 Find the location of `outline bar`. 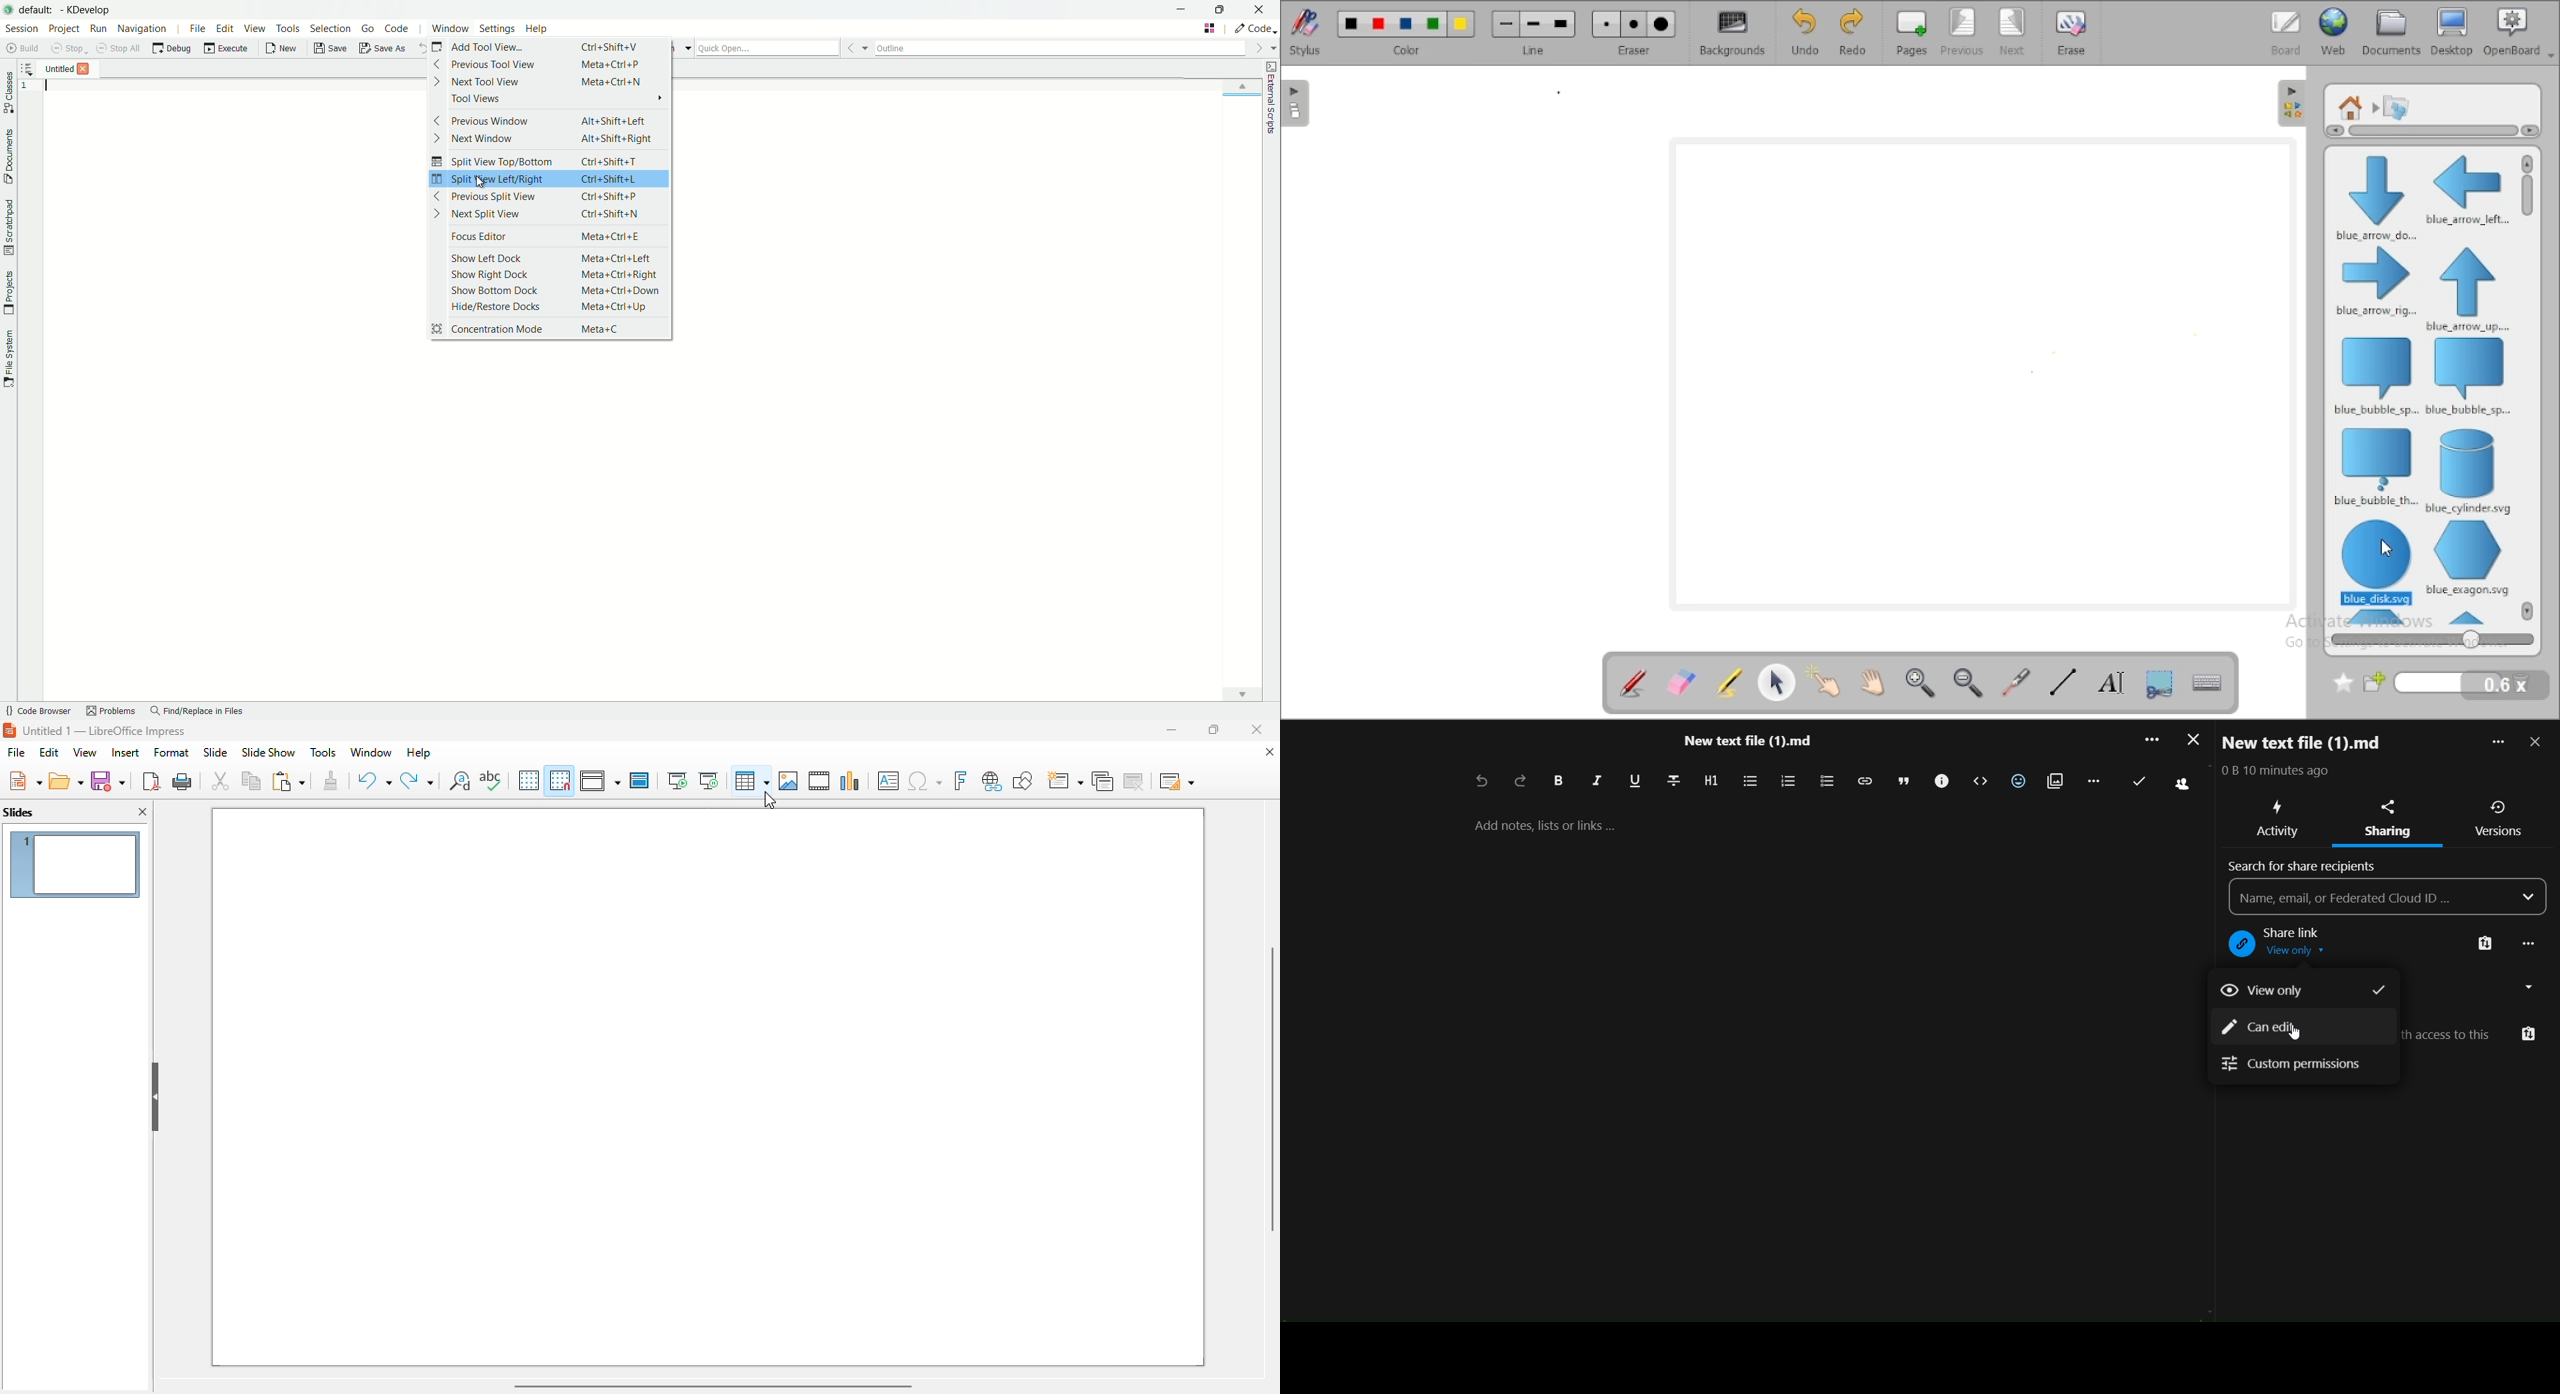

outline bar is located at coordinates (1075, 48).